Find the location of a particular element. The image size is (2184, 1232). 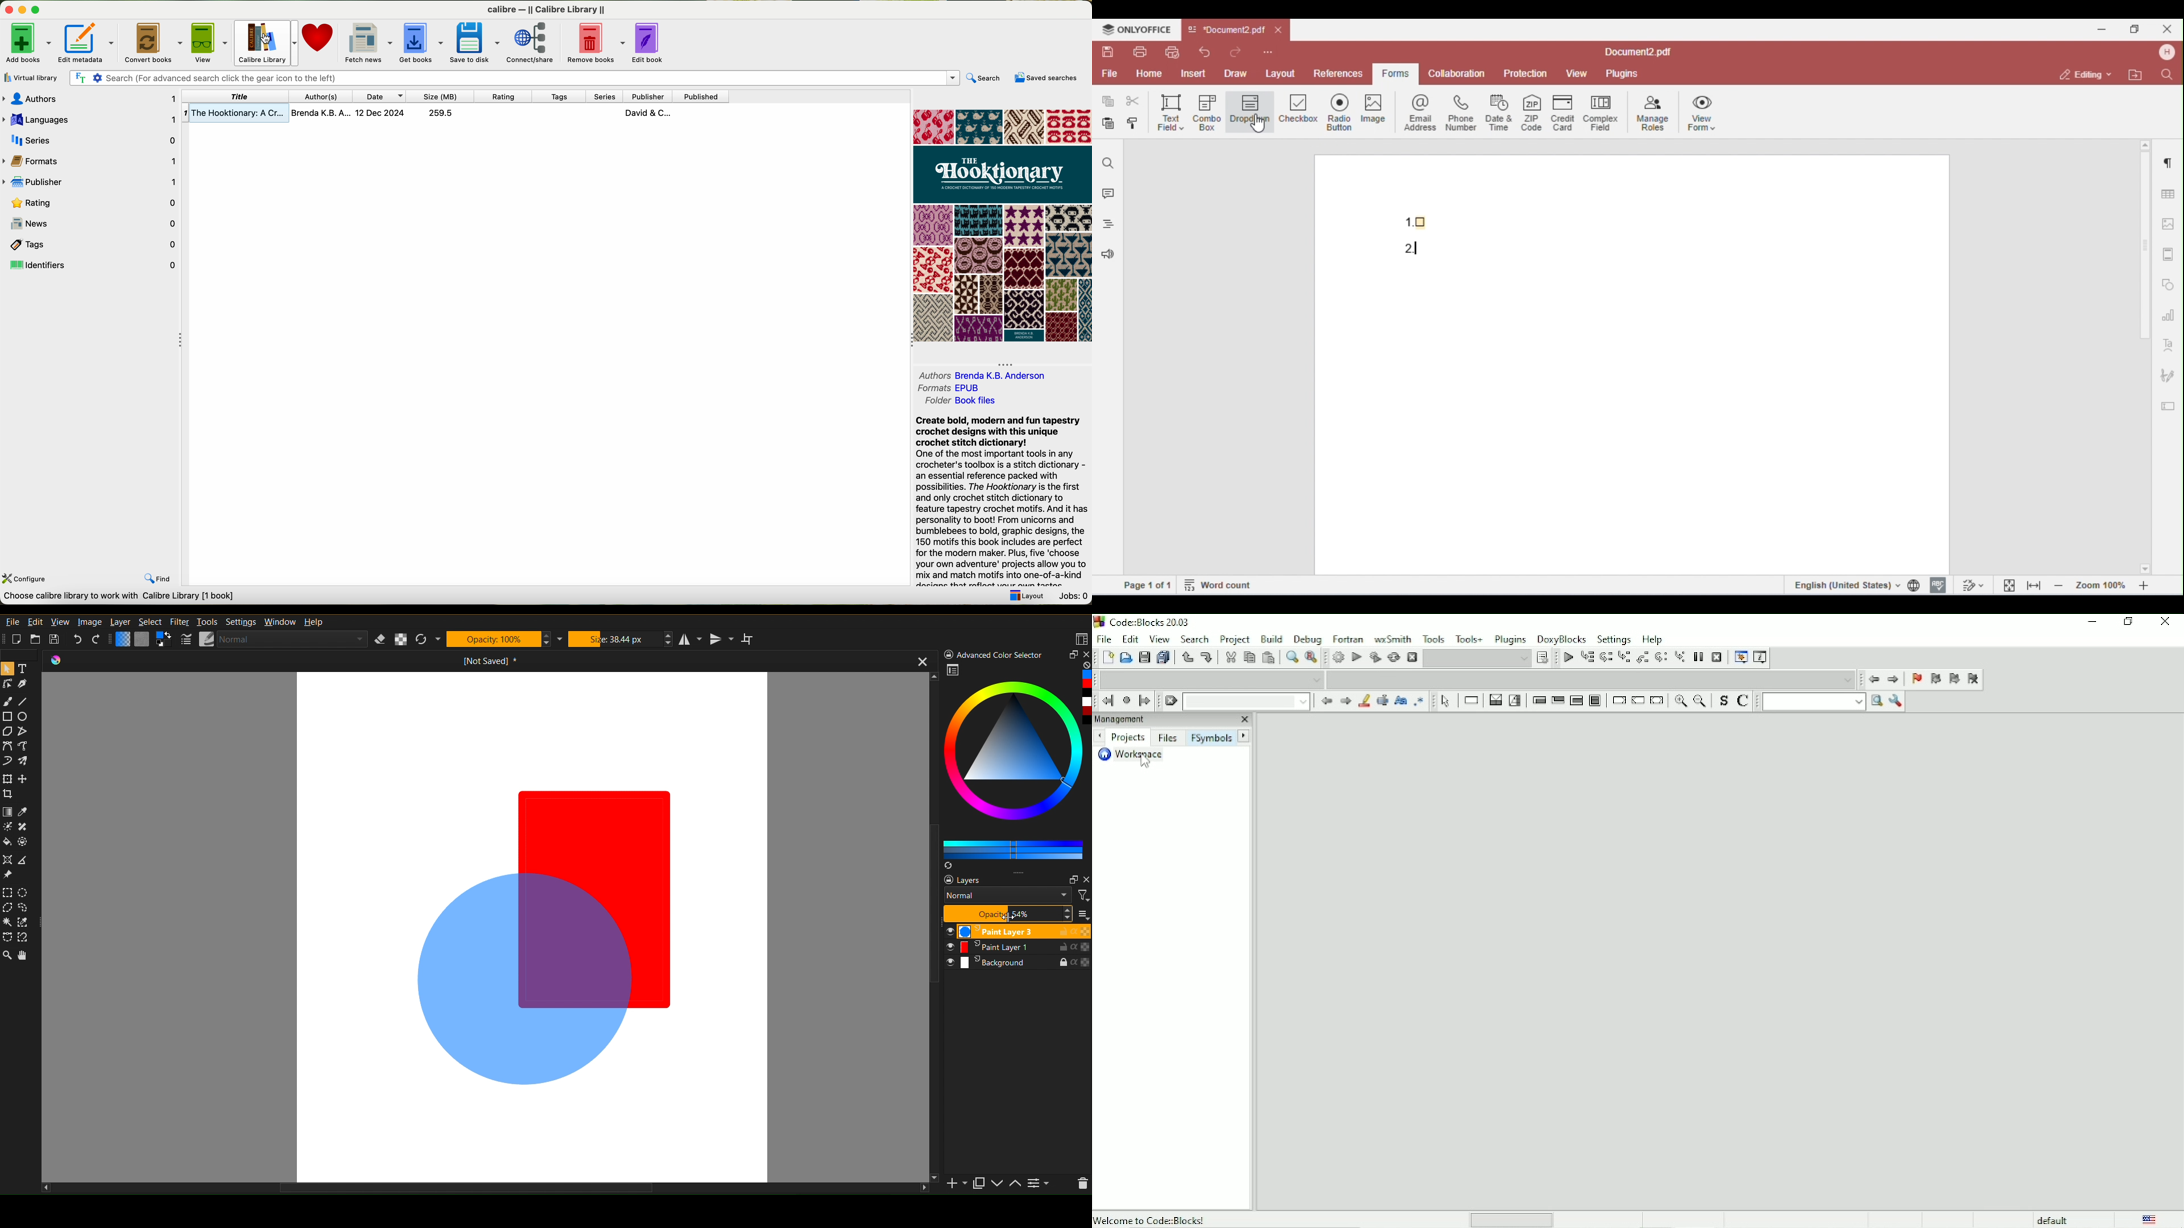

Project is located at coordinates (1236, 639).